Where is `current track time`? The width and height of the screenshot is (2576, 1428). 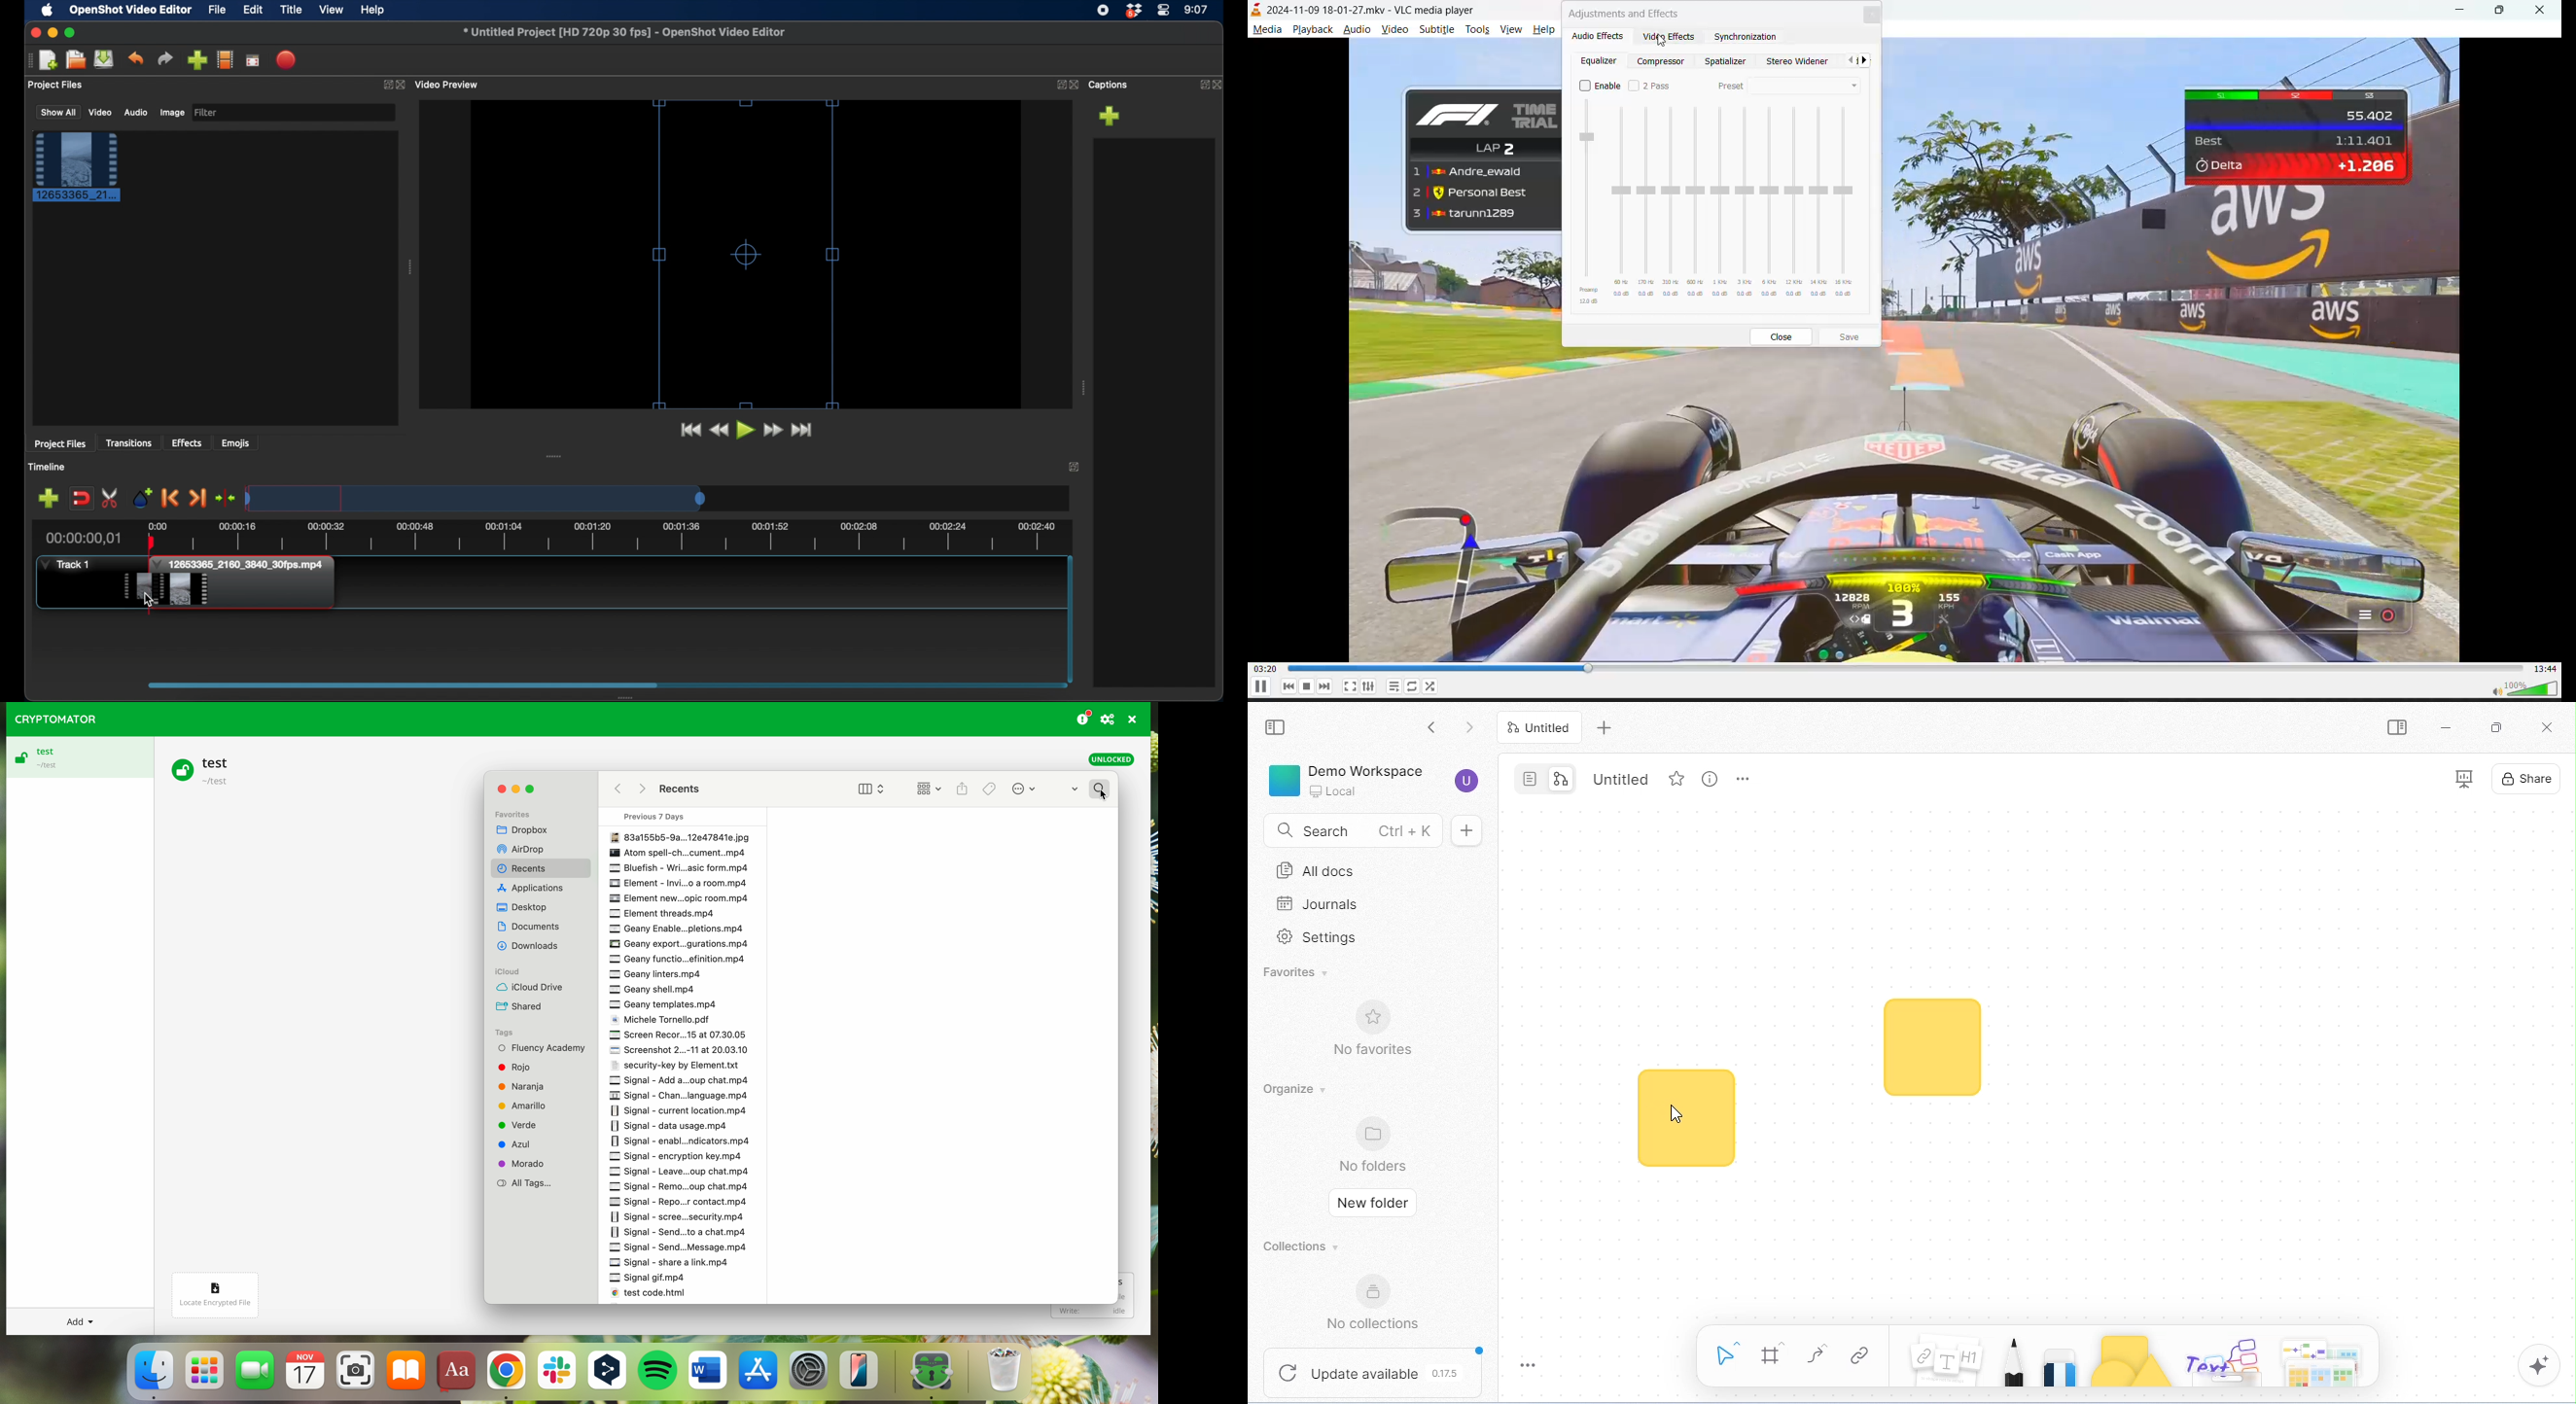 current track time is located at coordinates (1265, 669).